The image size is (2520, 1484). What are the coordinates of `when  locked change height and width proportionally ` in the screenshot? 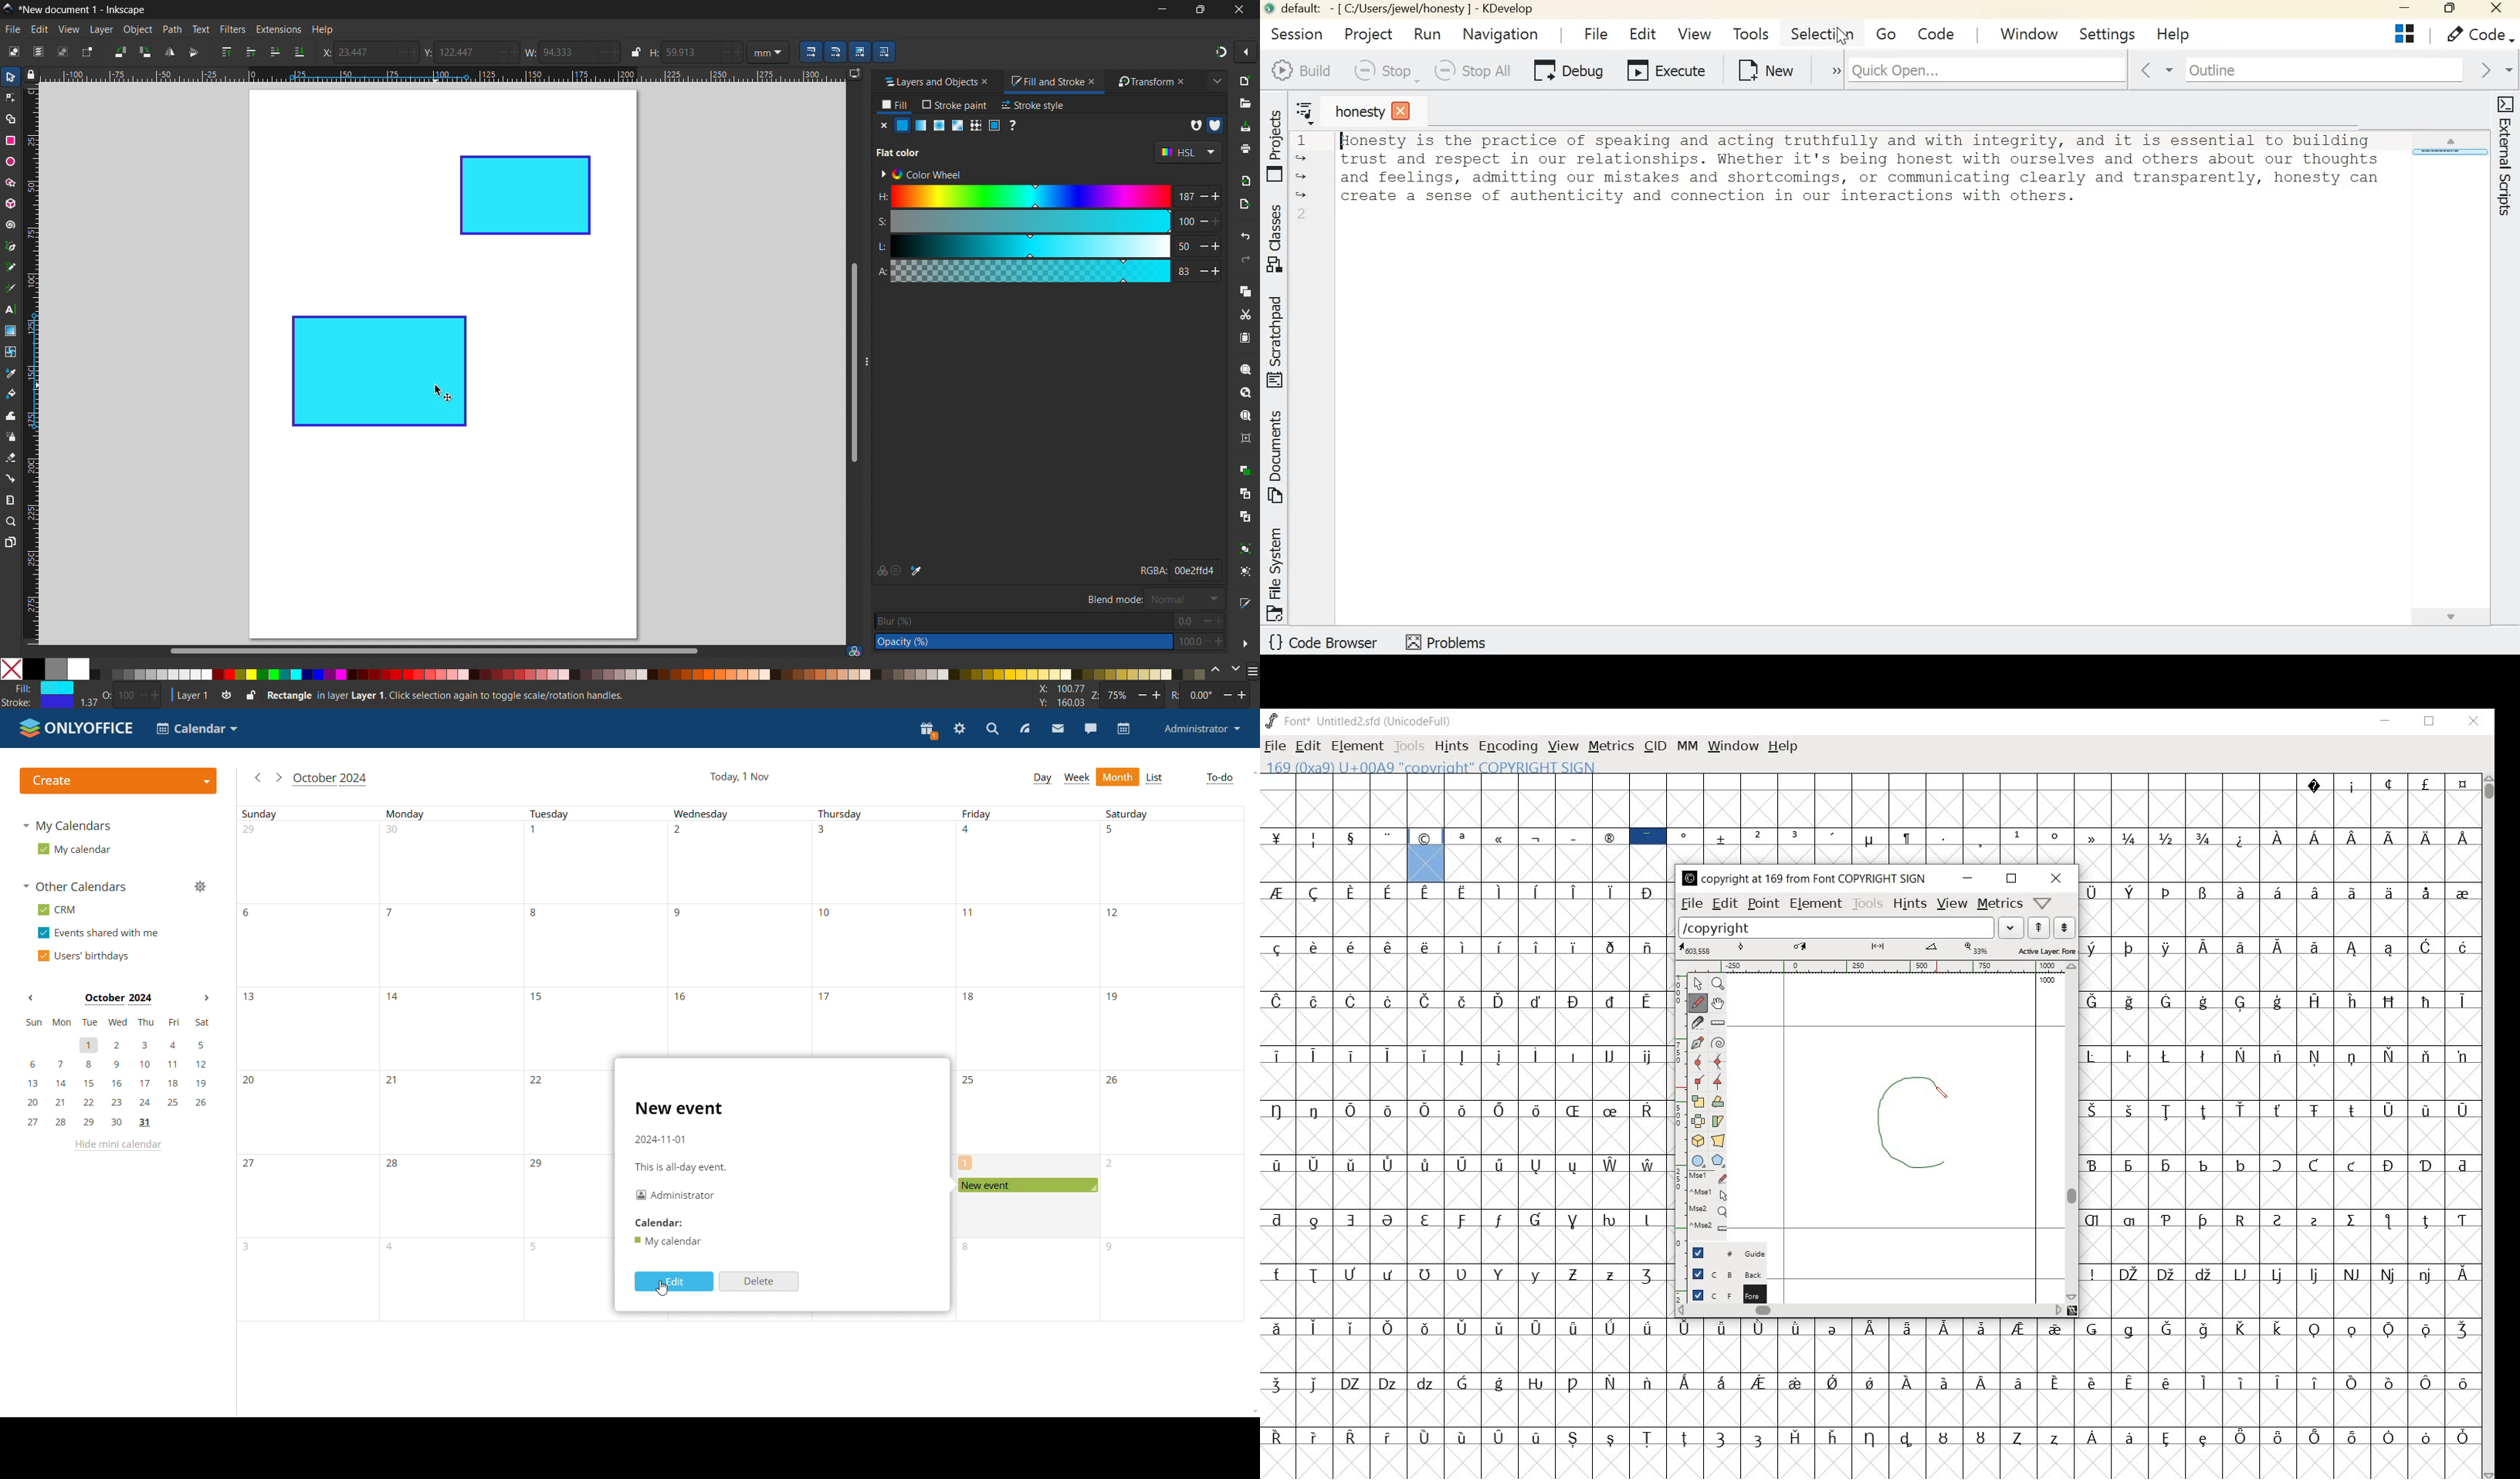 It's located at (636, 52).